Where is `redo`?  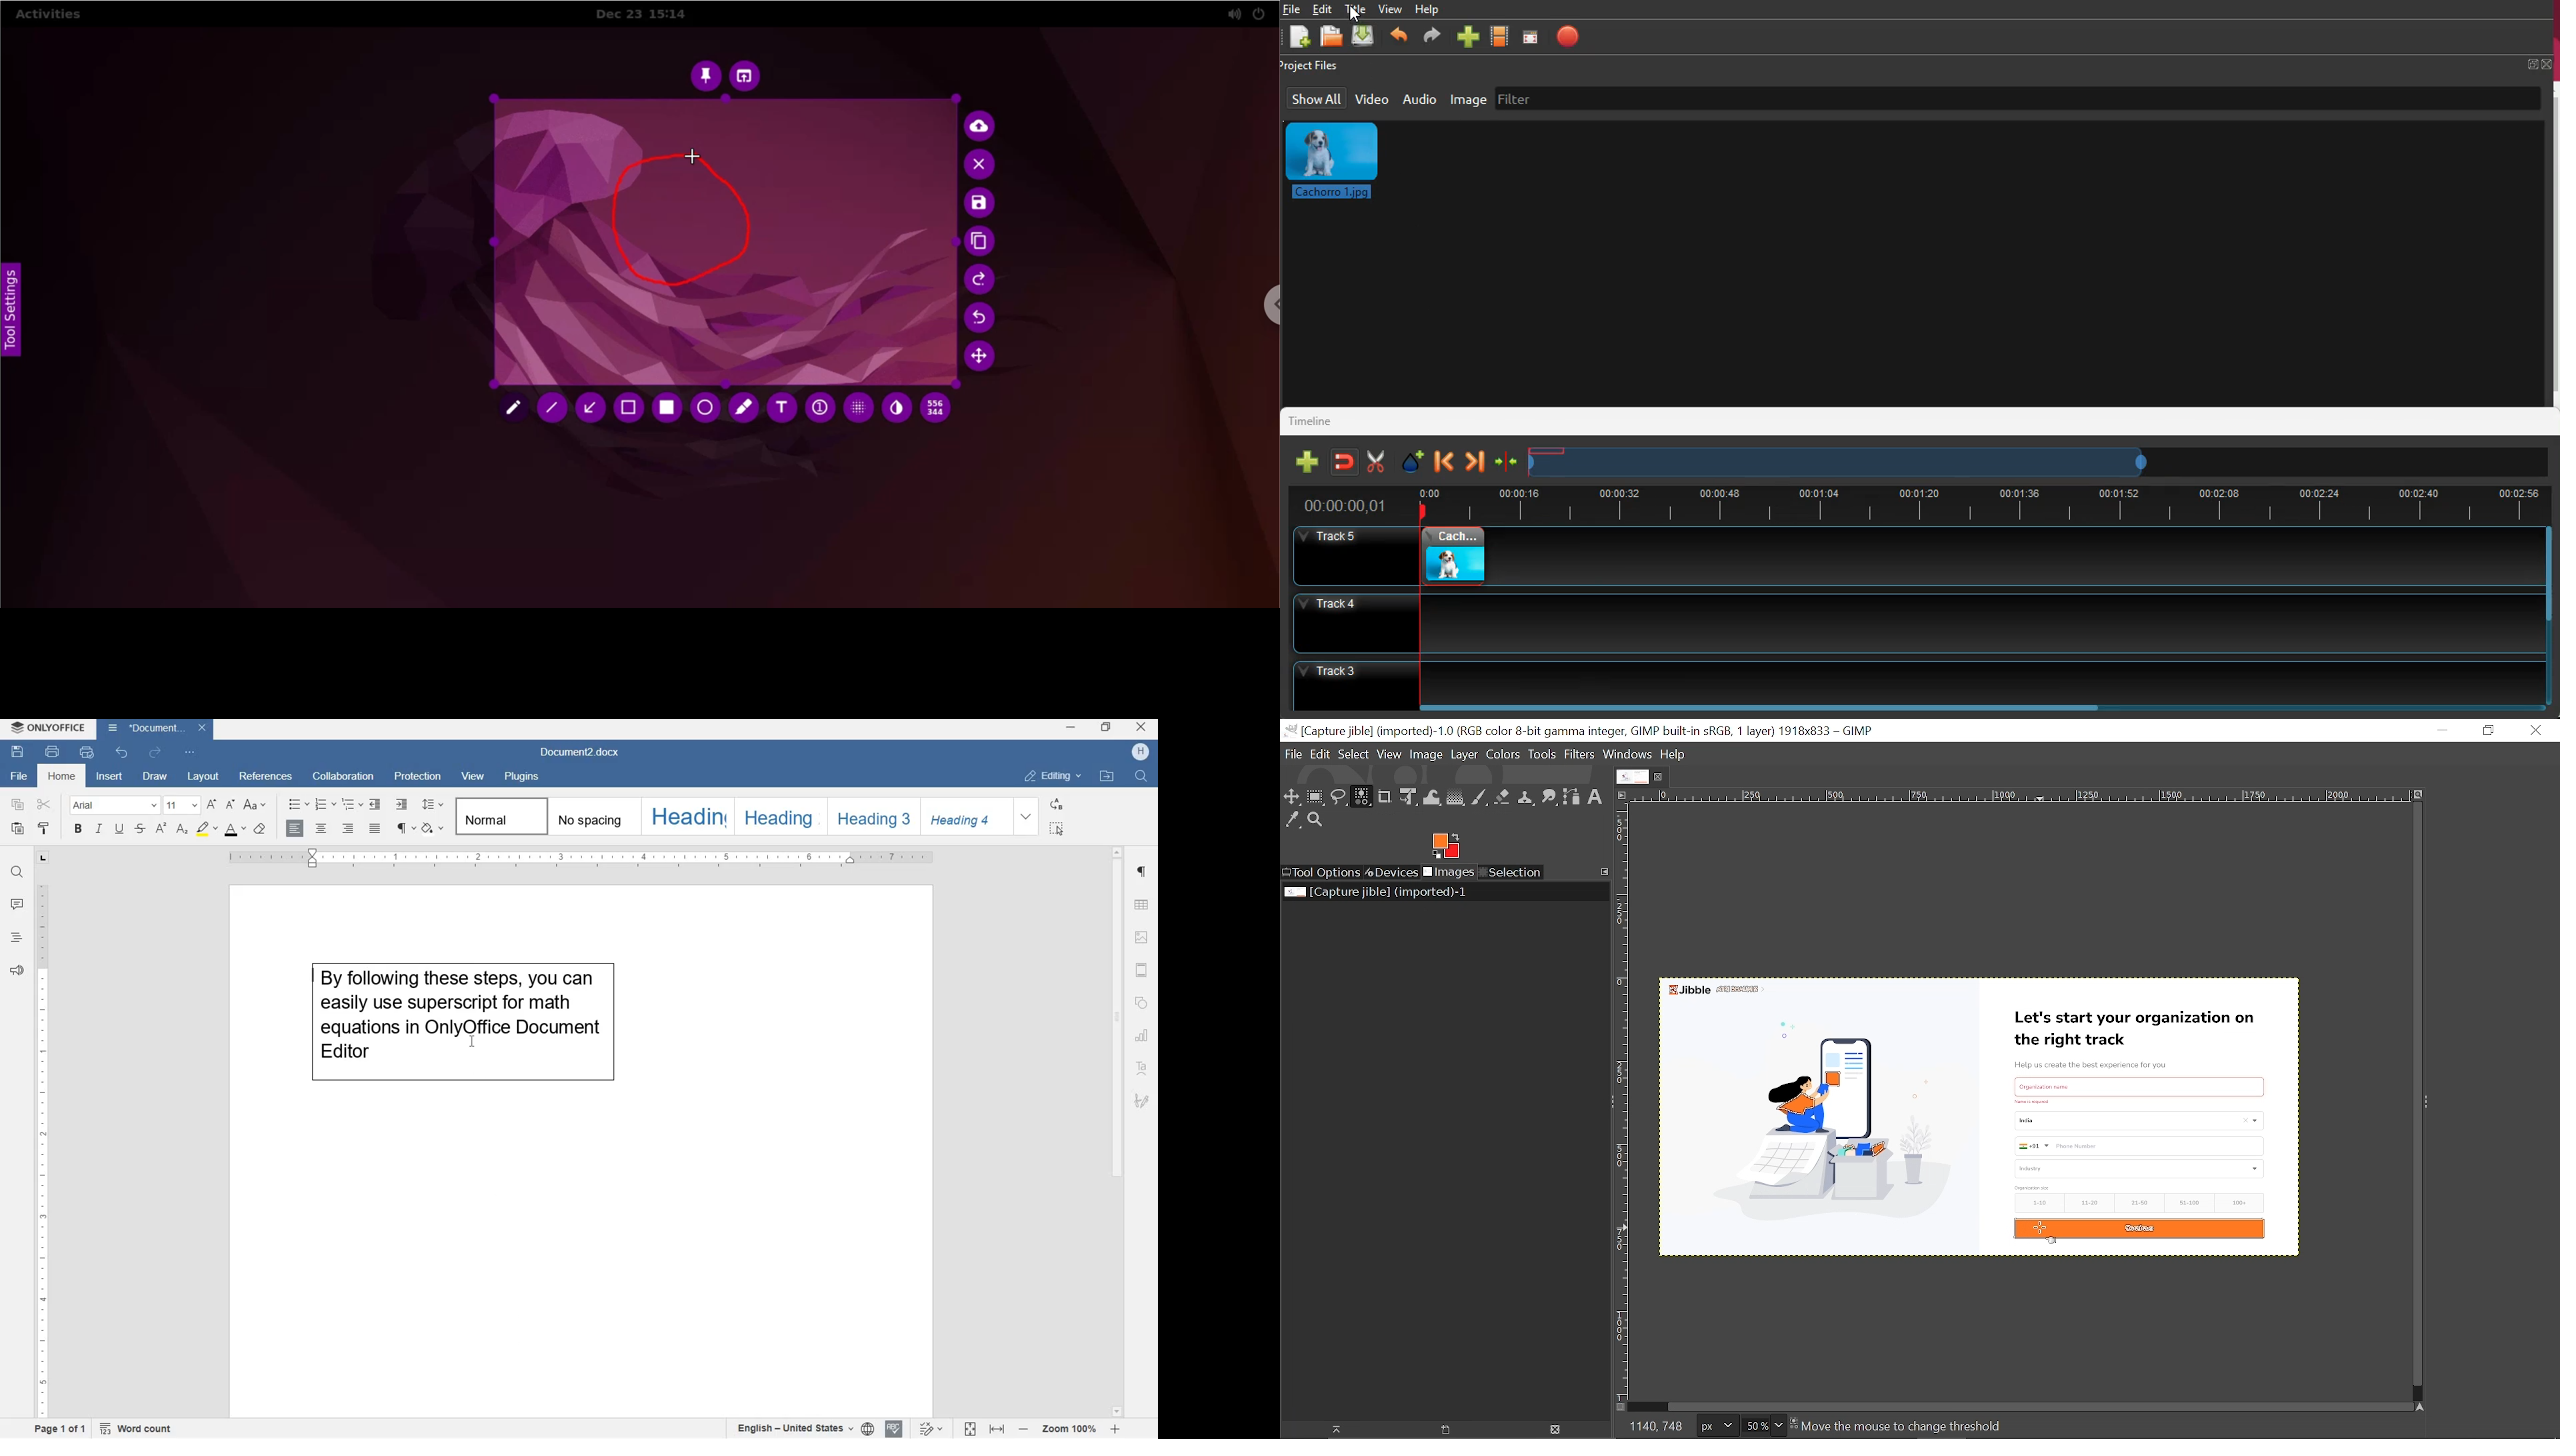
redo is located at coordinates (981, 282).